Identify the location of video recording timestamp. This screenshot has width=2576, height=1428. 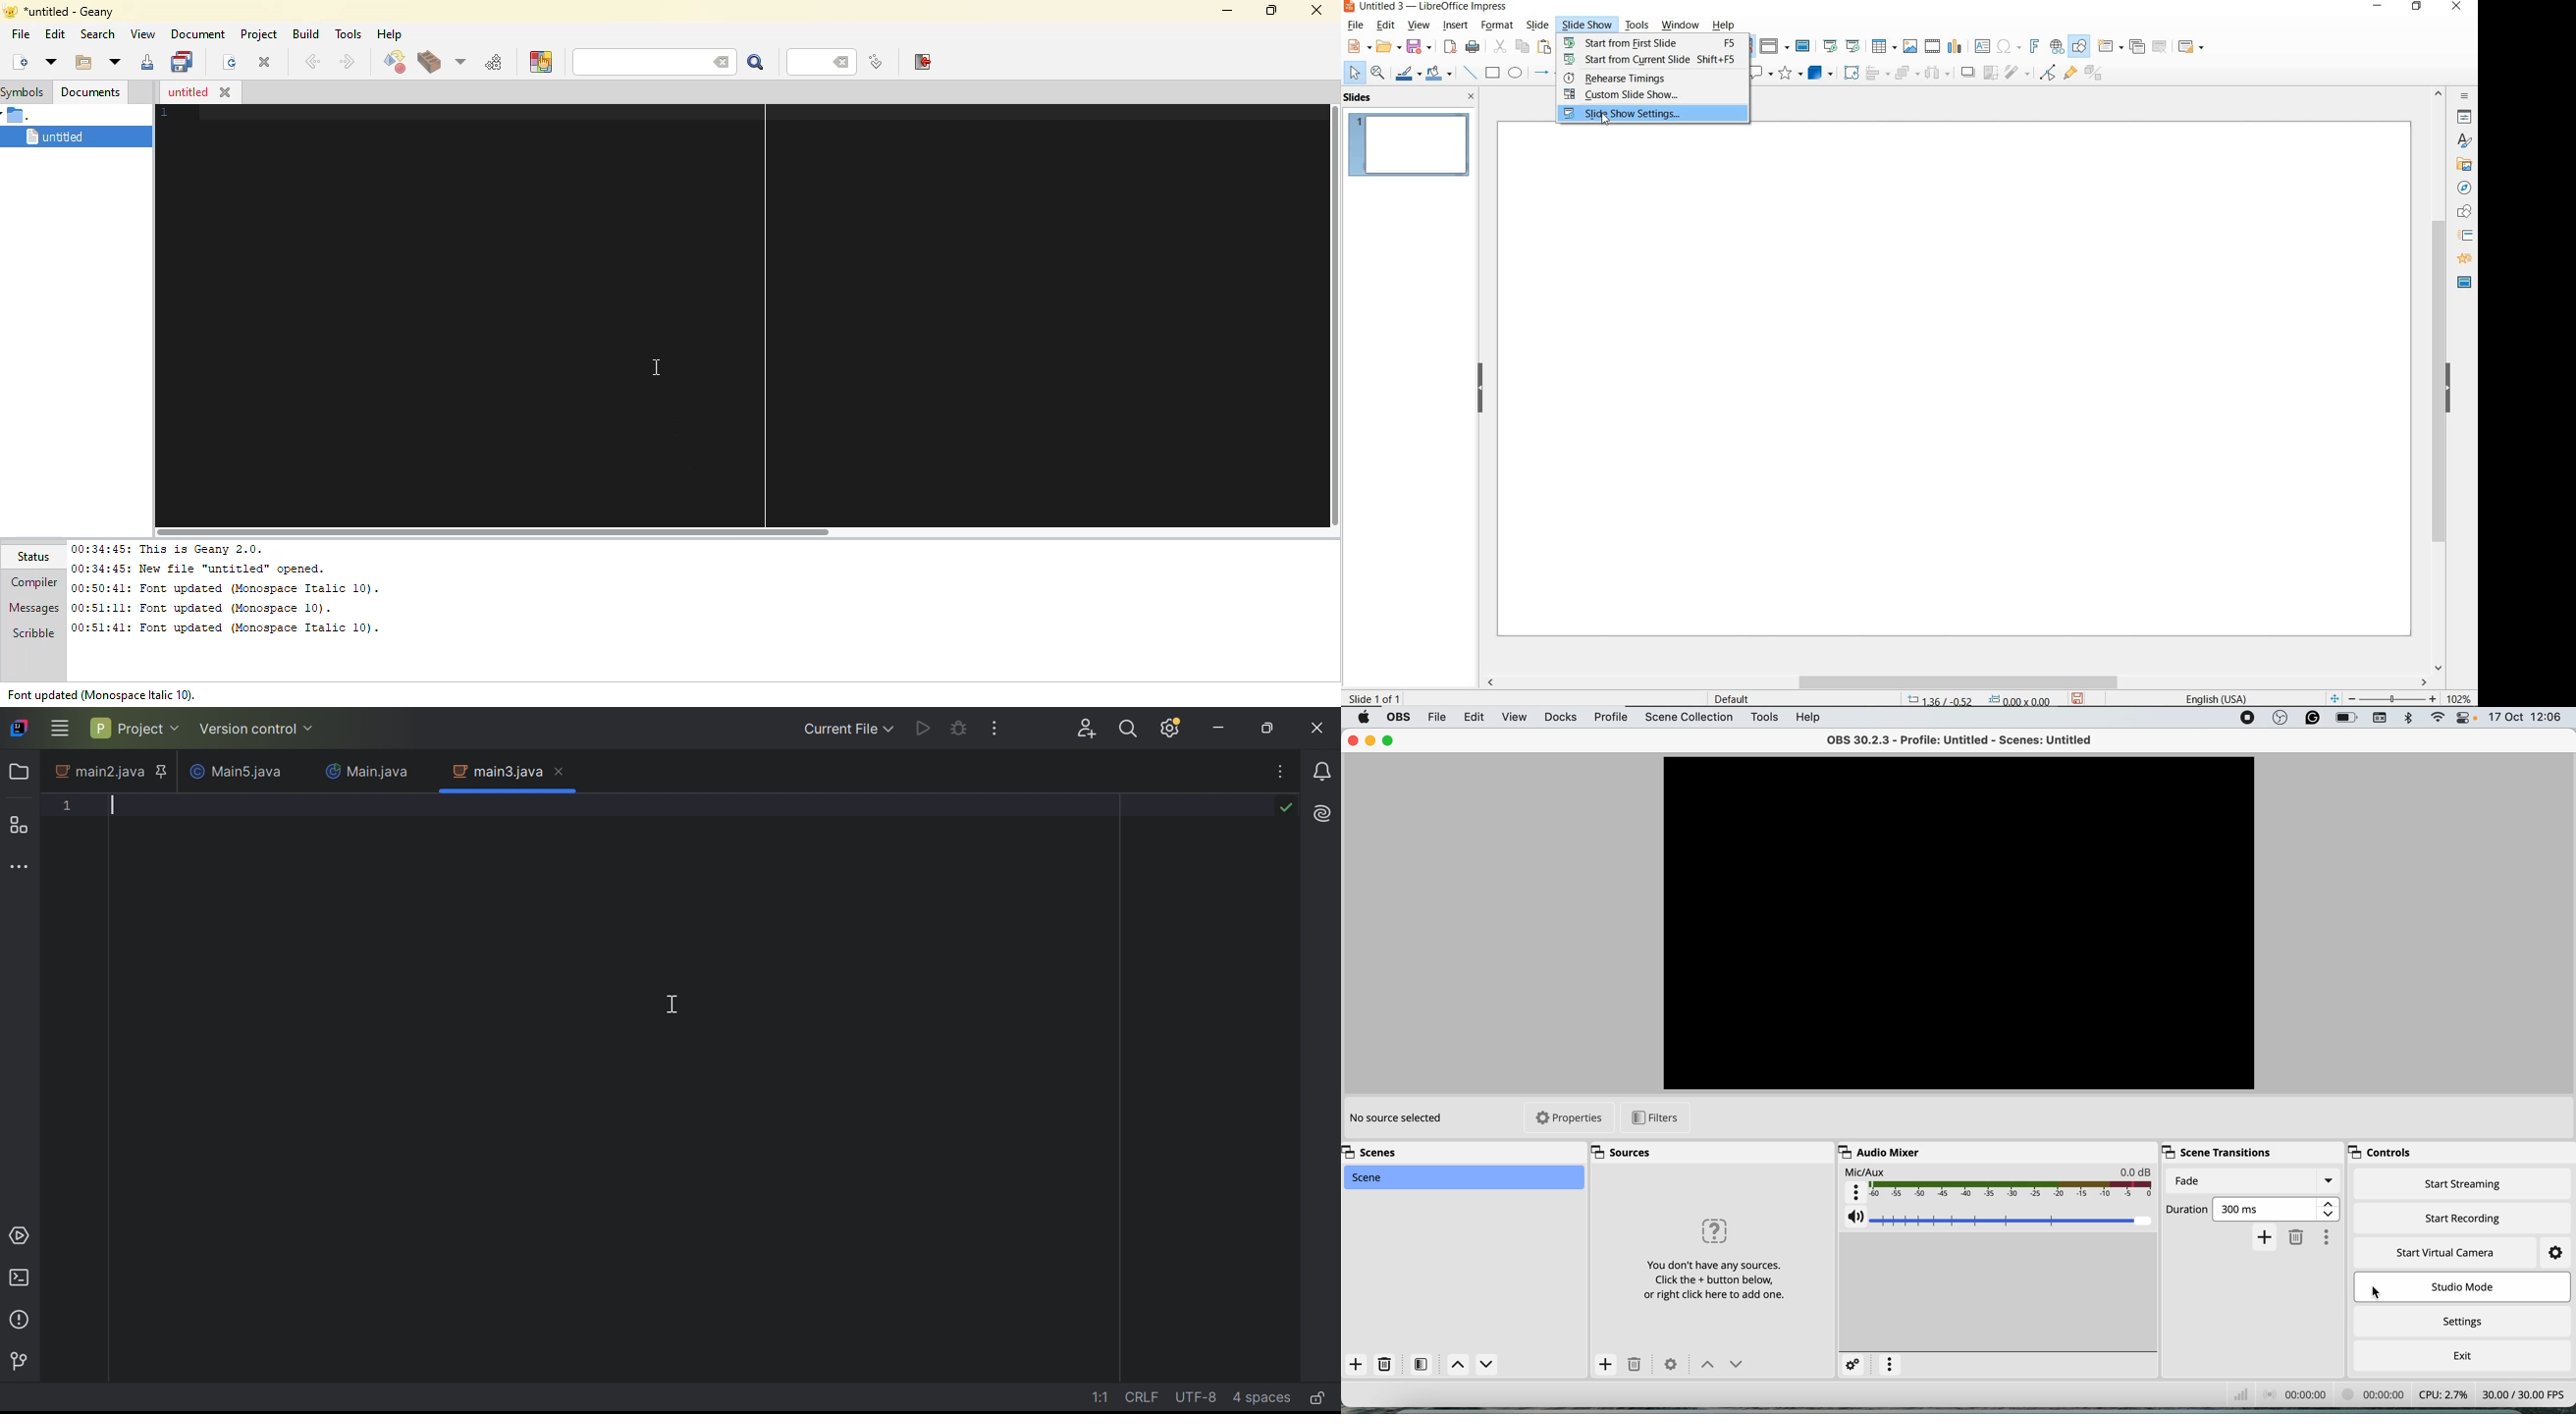
(2370, 1395).